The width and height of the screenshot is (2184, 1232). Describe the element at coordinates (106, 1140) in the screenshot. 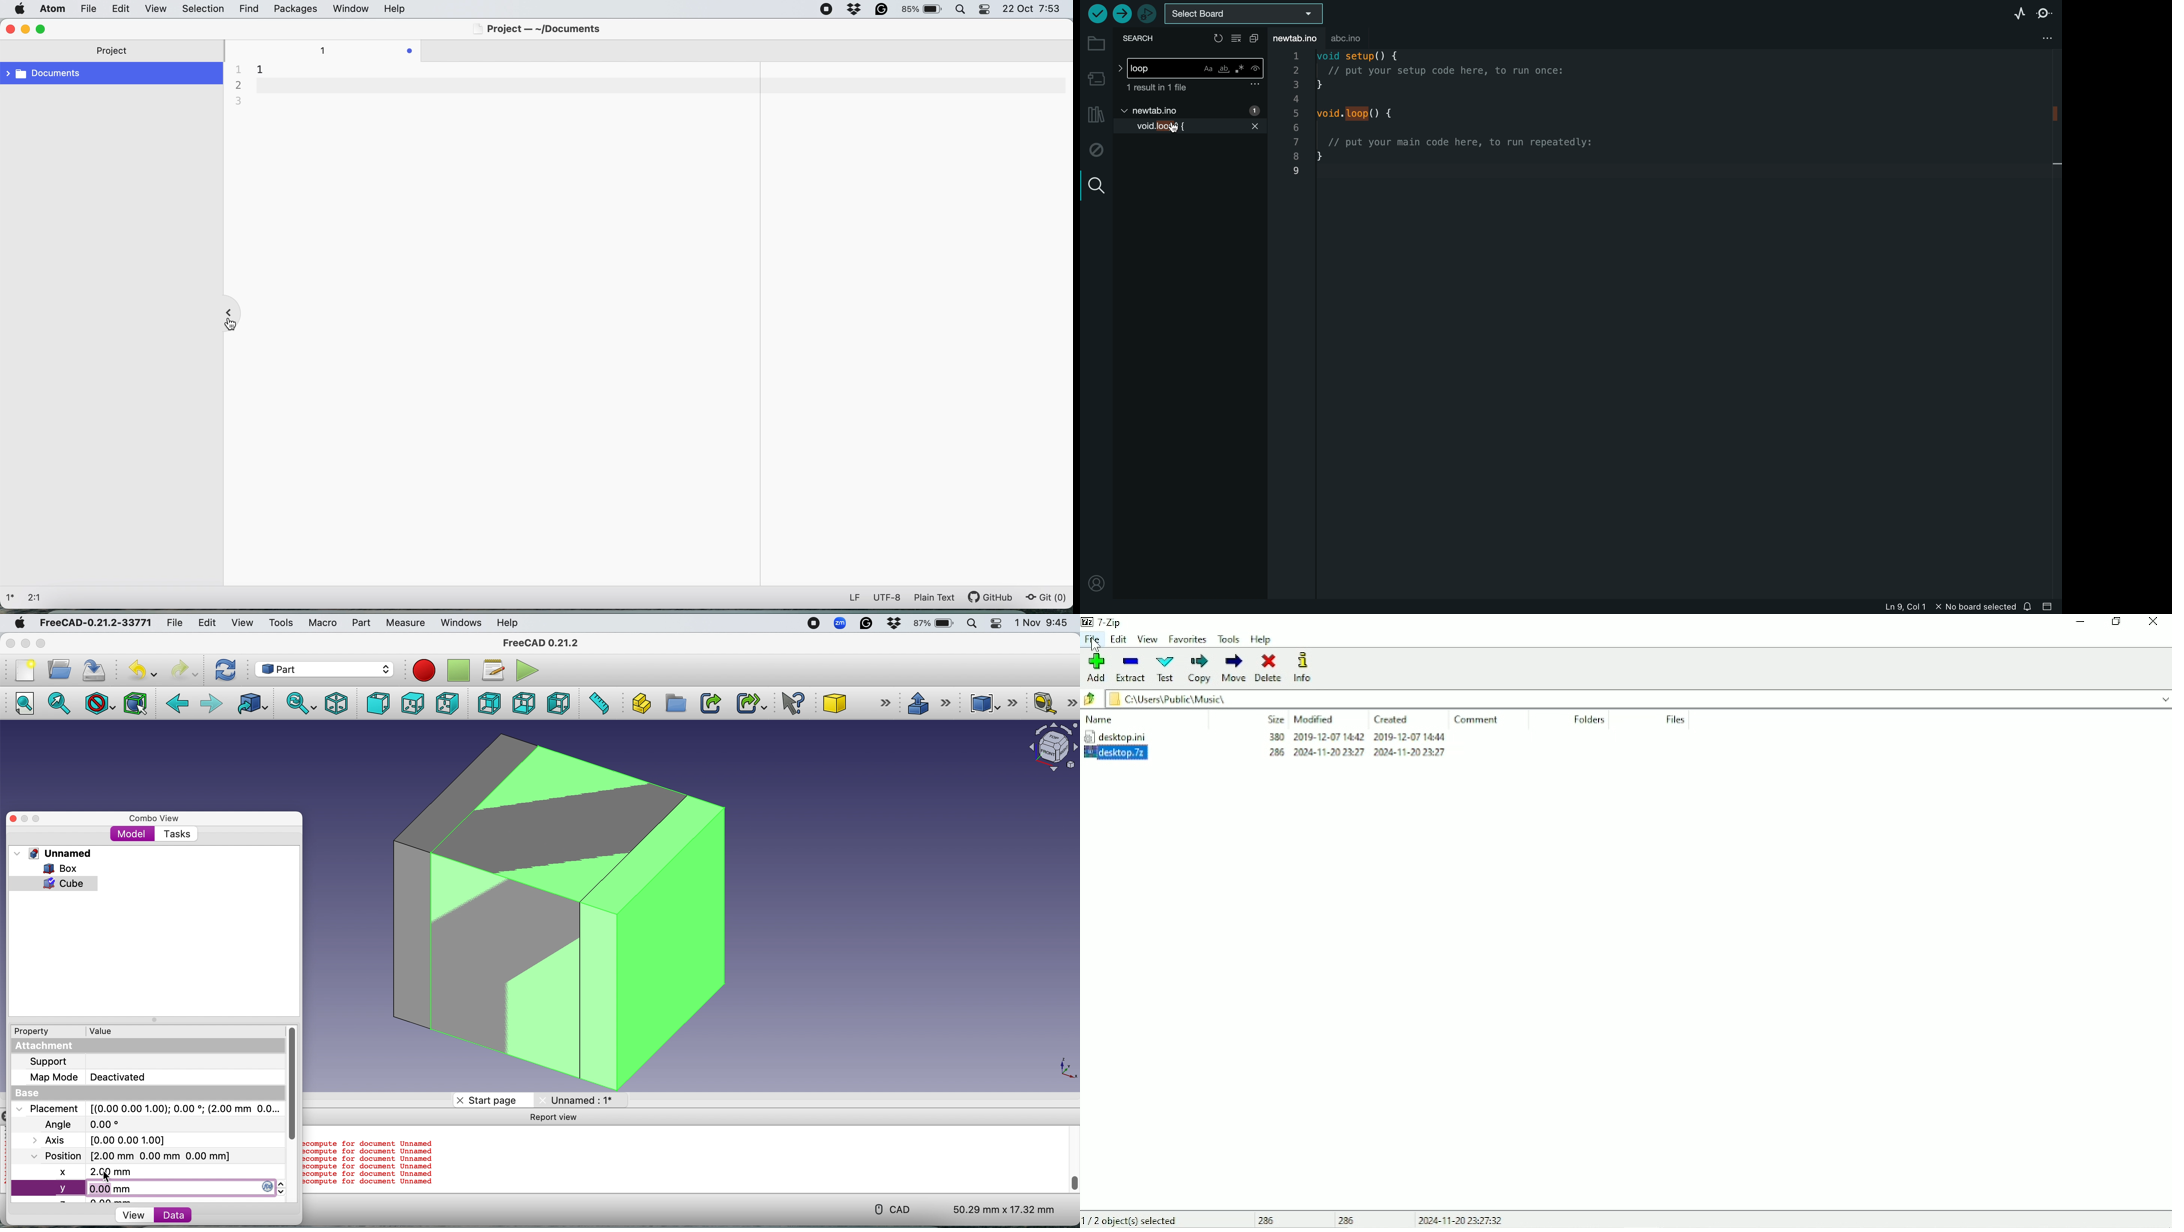

I see `Axis [0.00 0.00 0.00]` at that location.